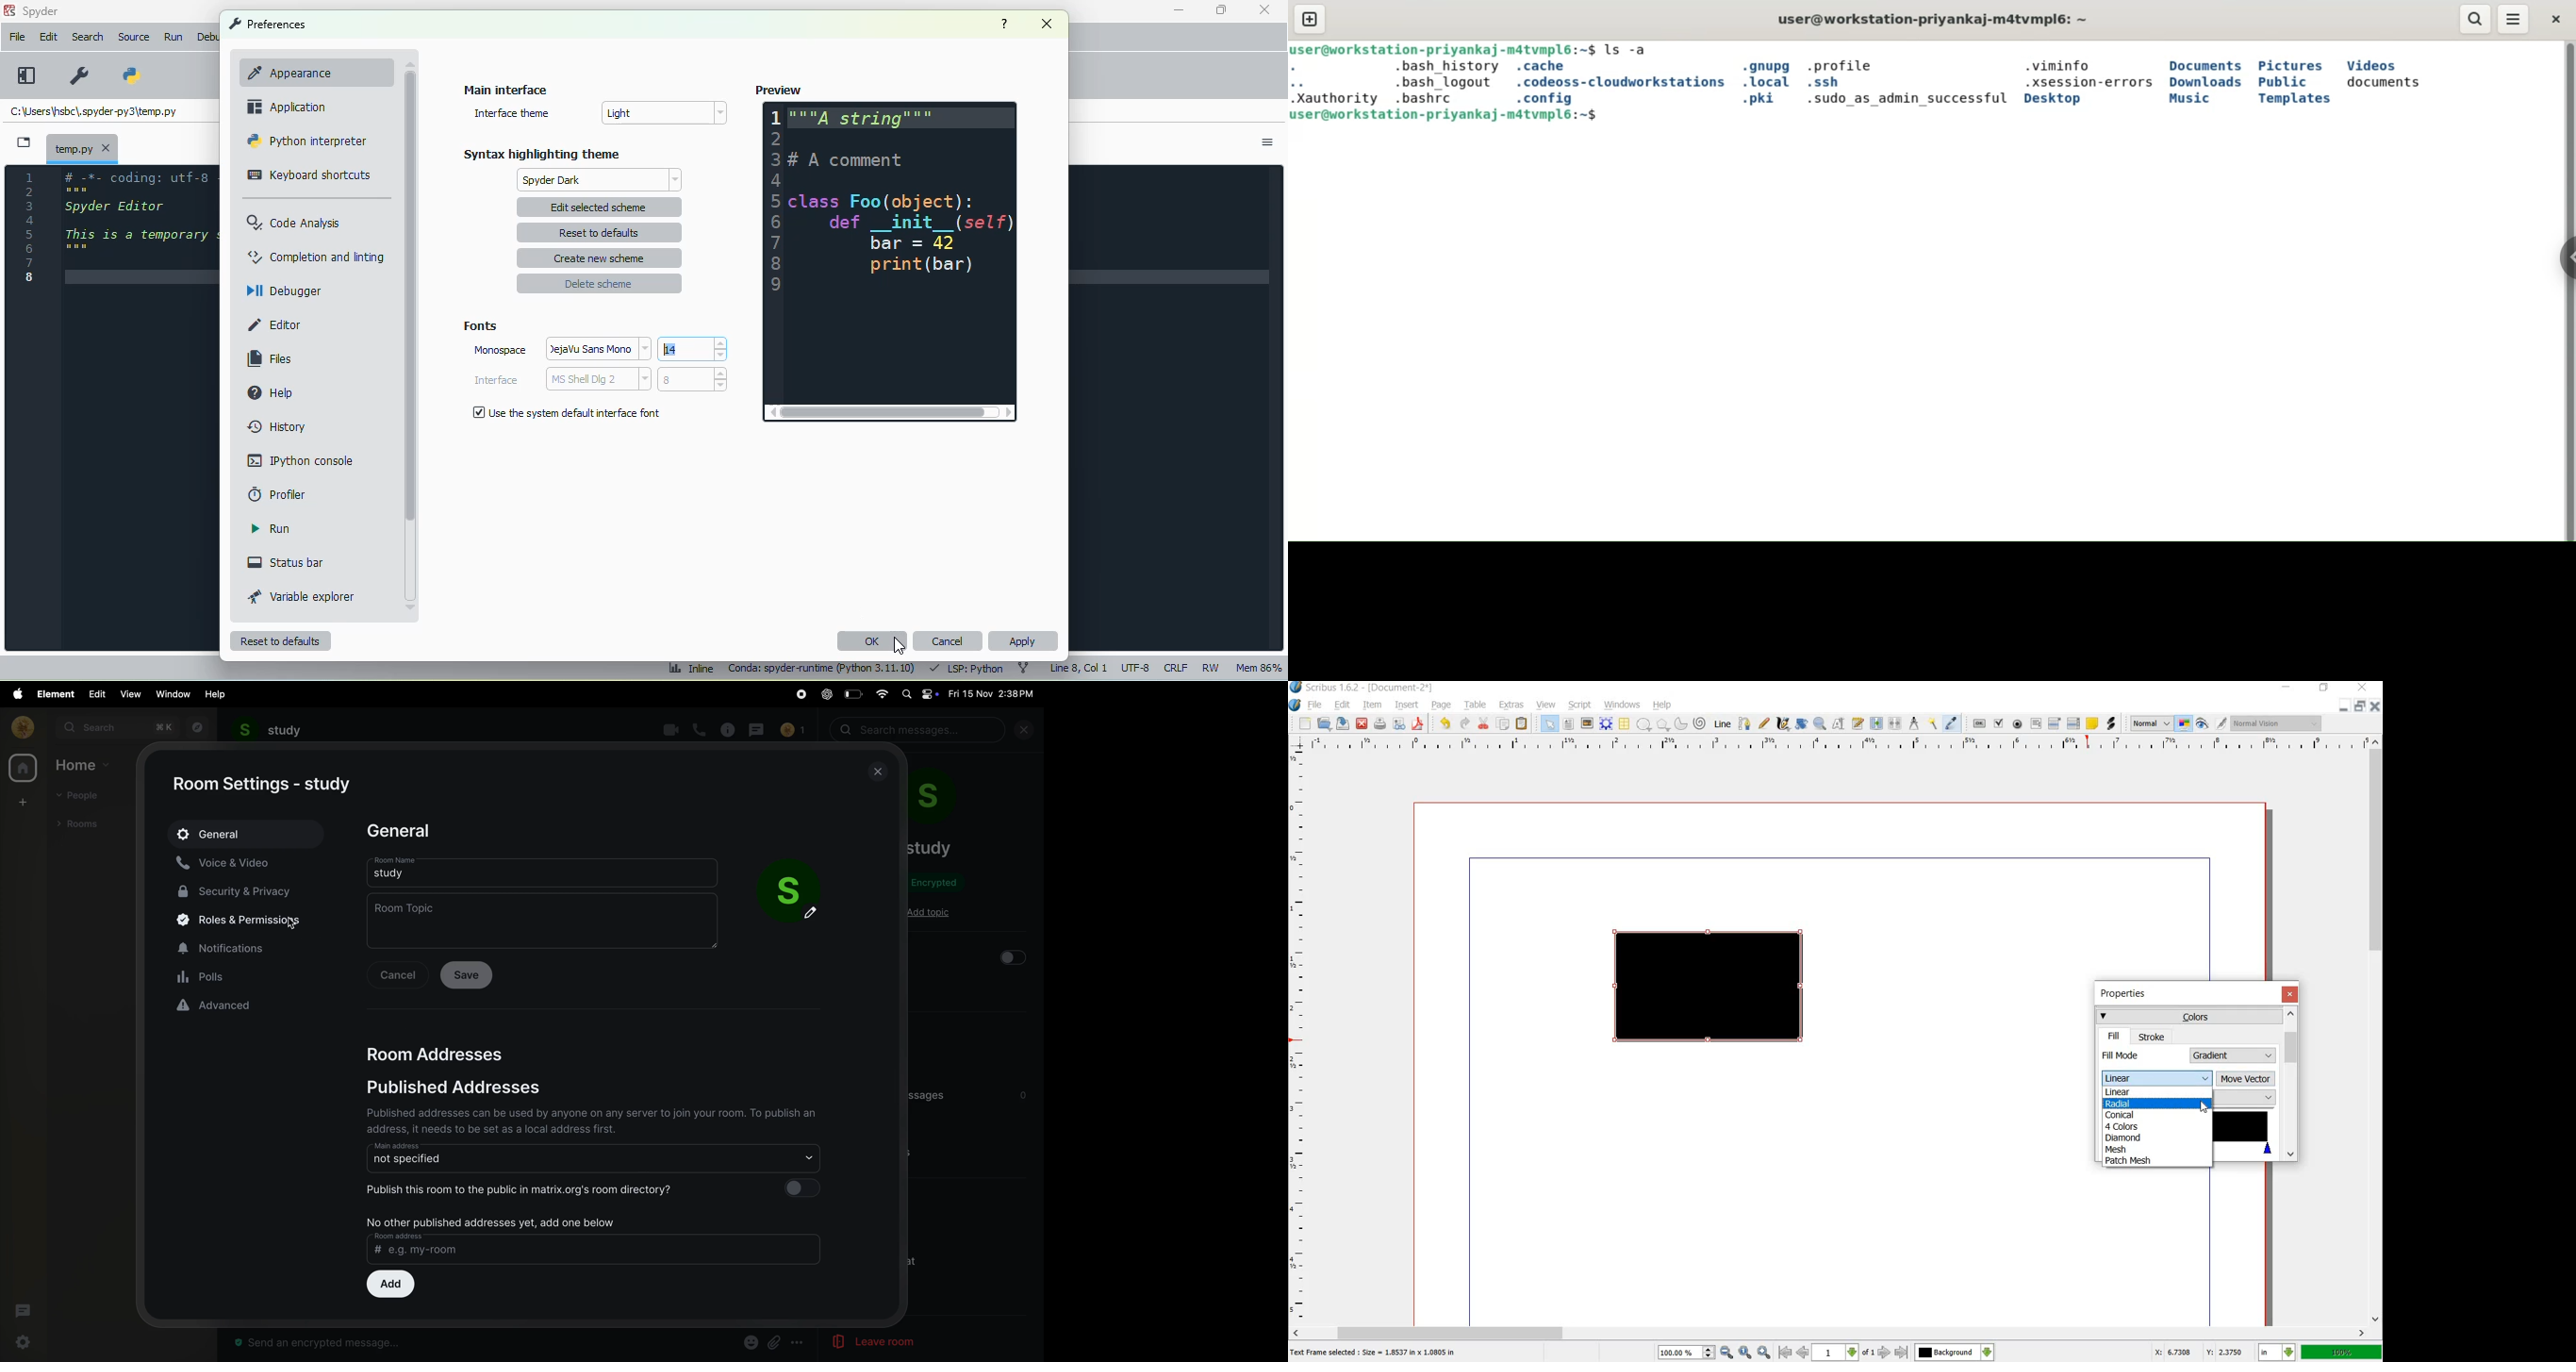  I want to click on minimize, so click(2288, 688).